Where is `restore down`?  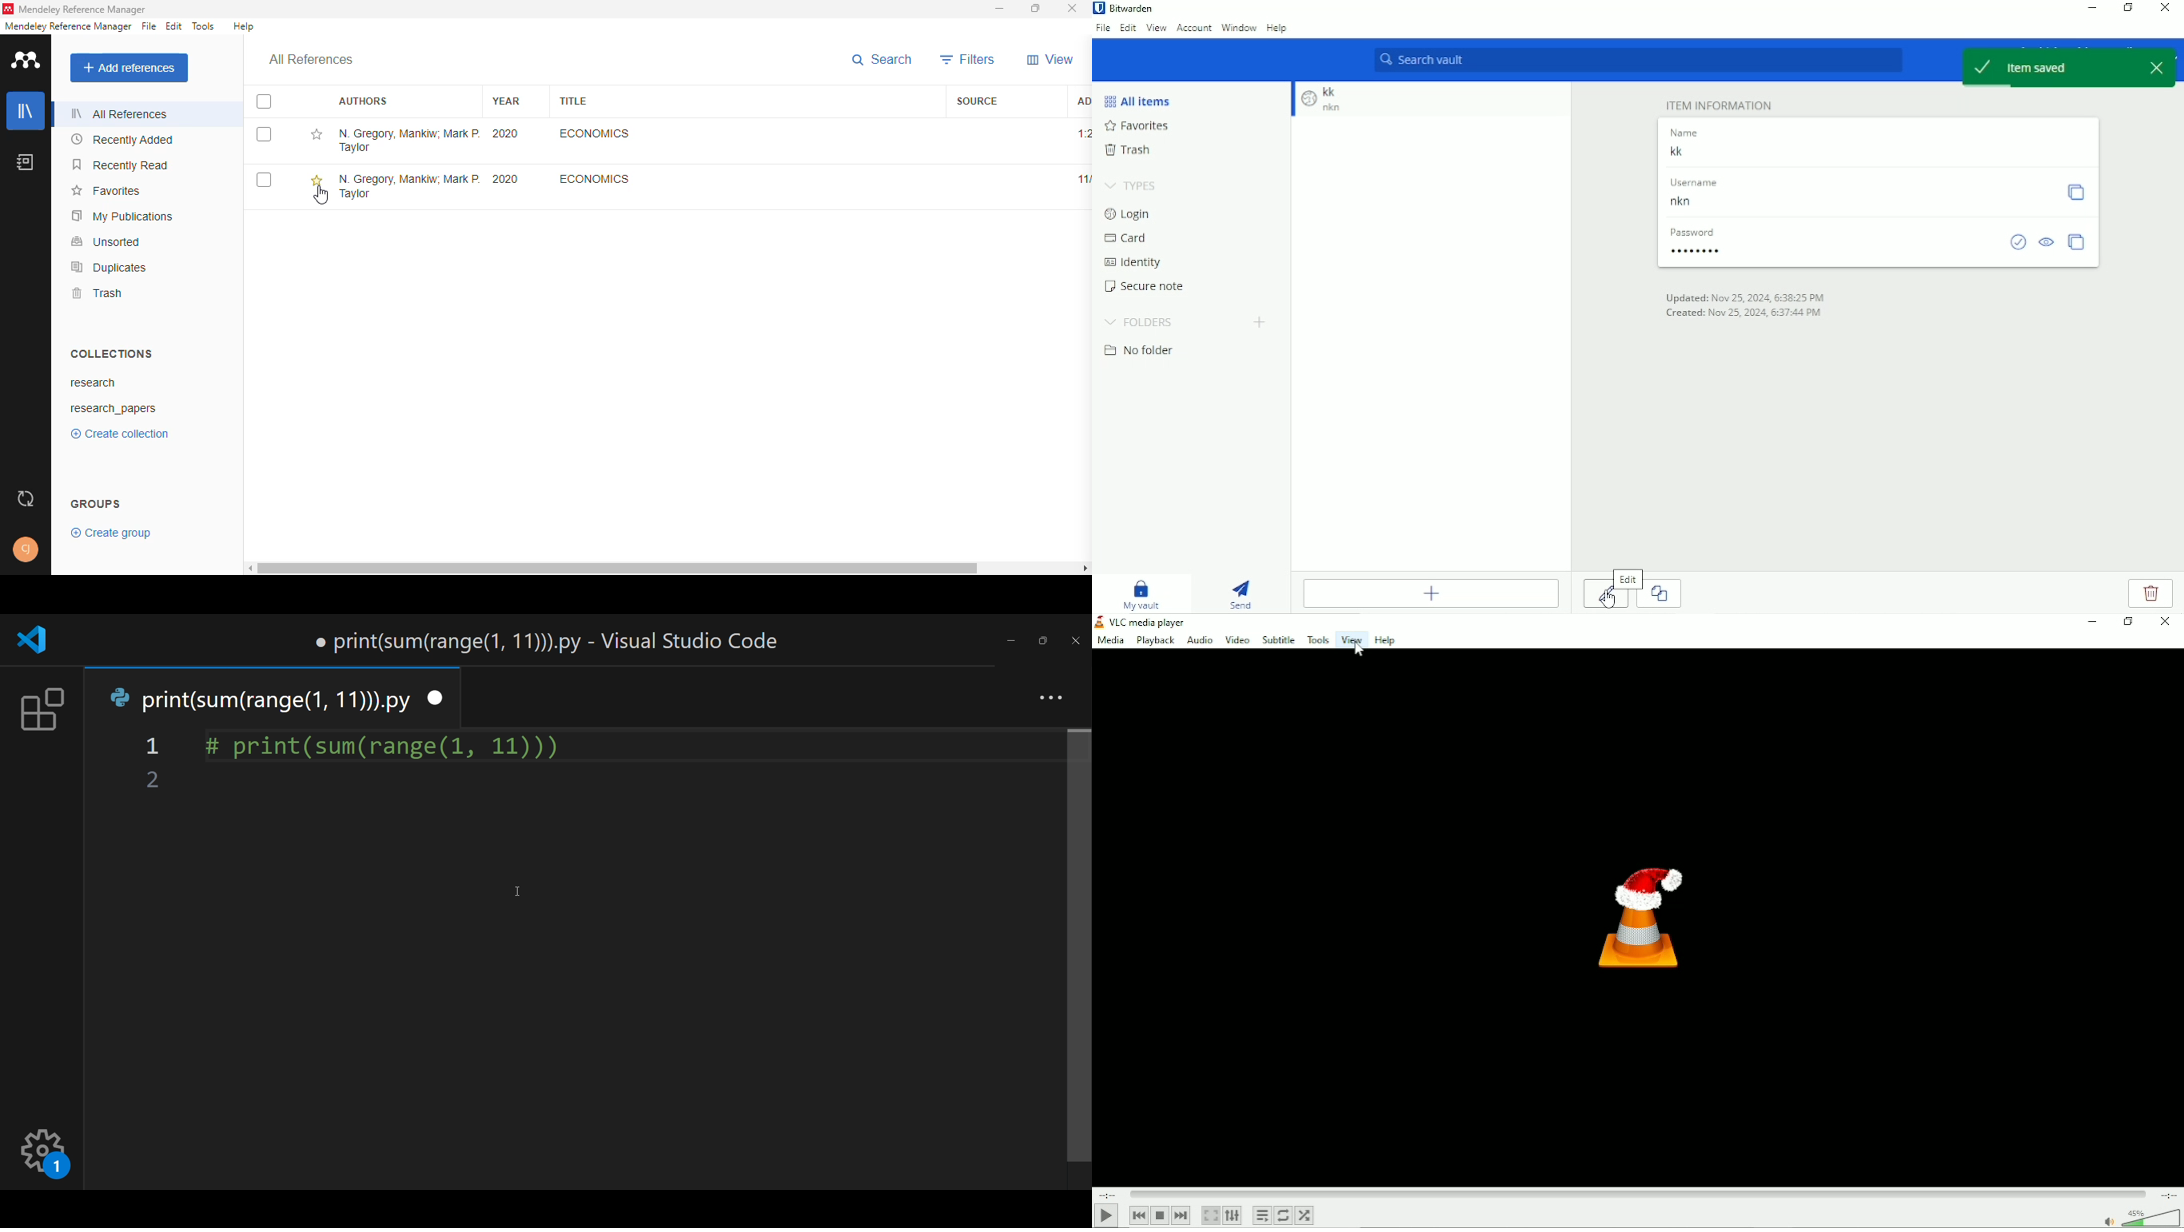
restore down is located at coordinates (2128, 623).